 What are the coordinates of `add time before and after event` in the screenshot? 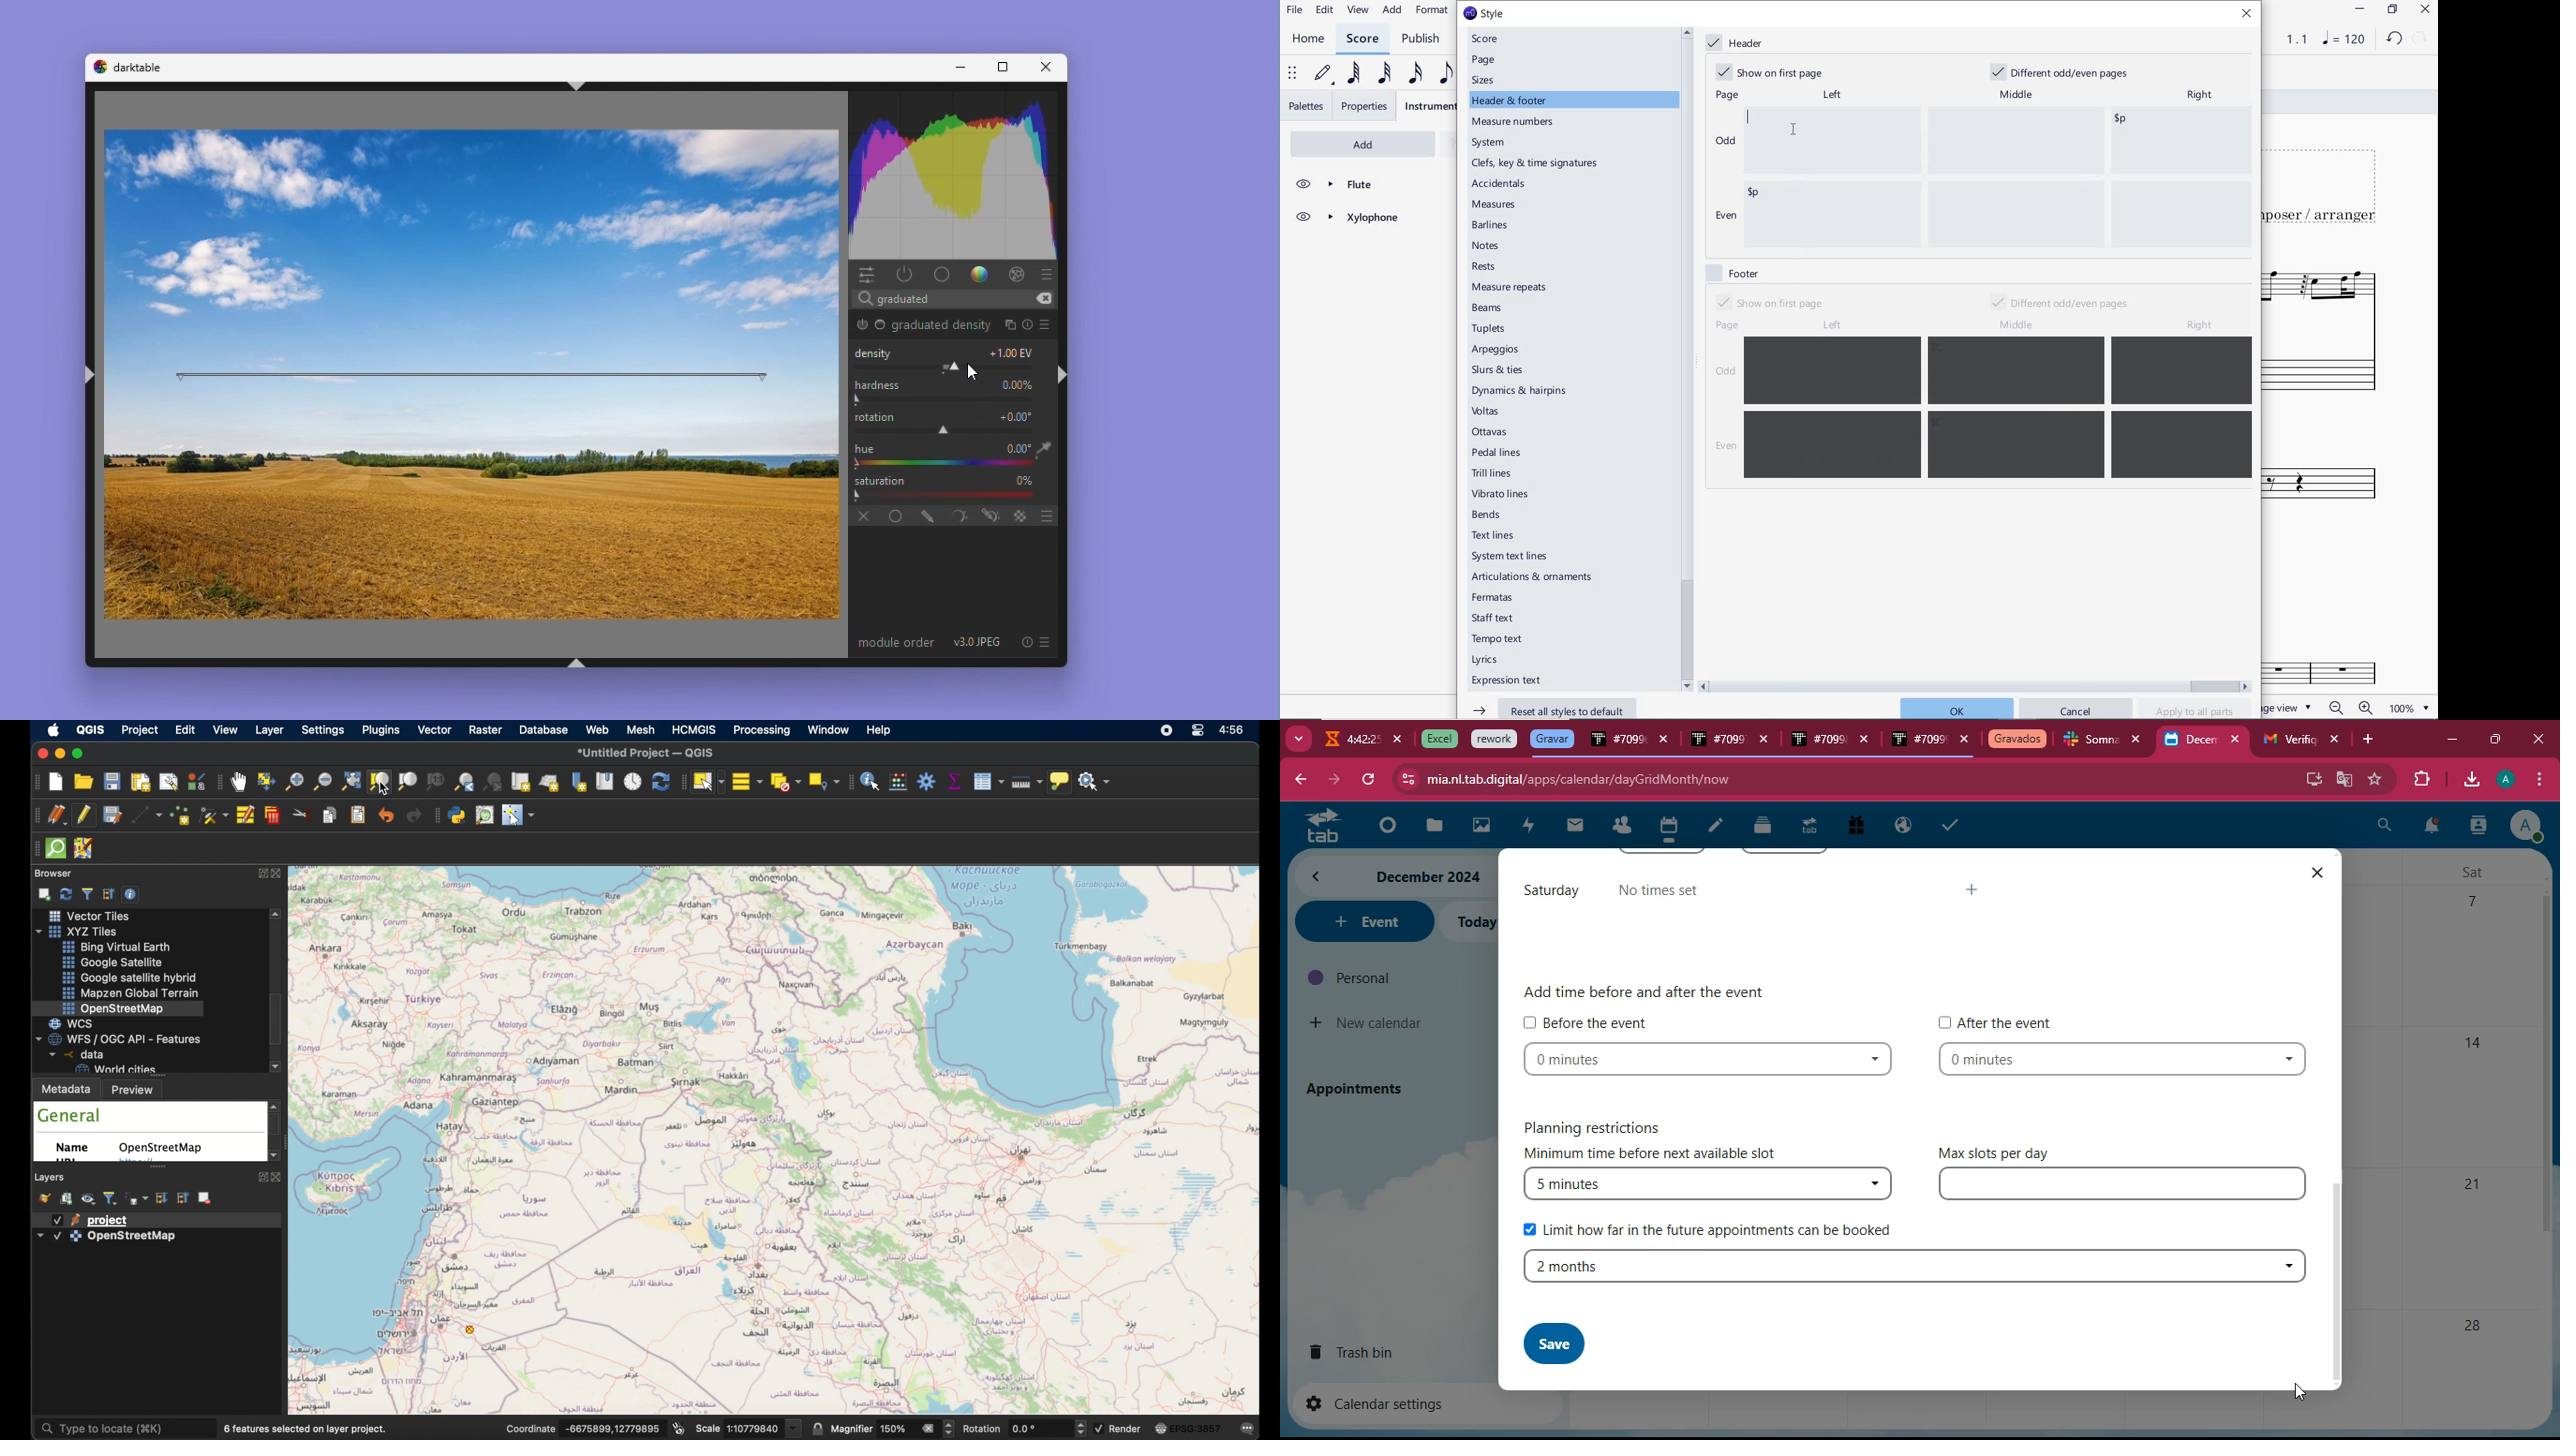 It's located at (1649, 990).